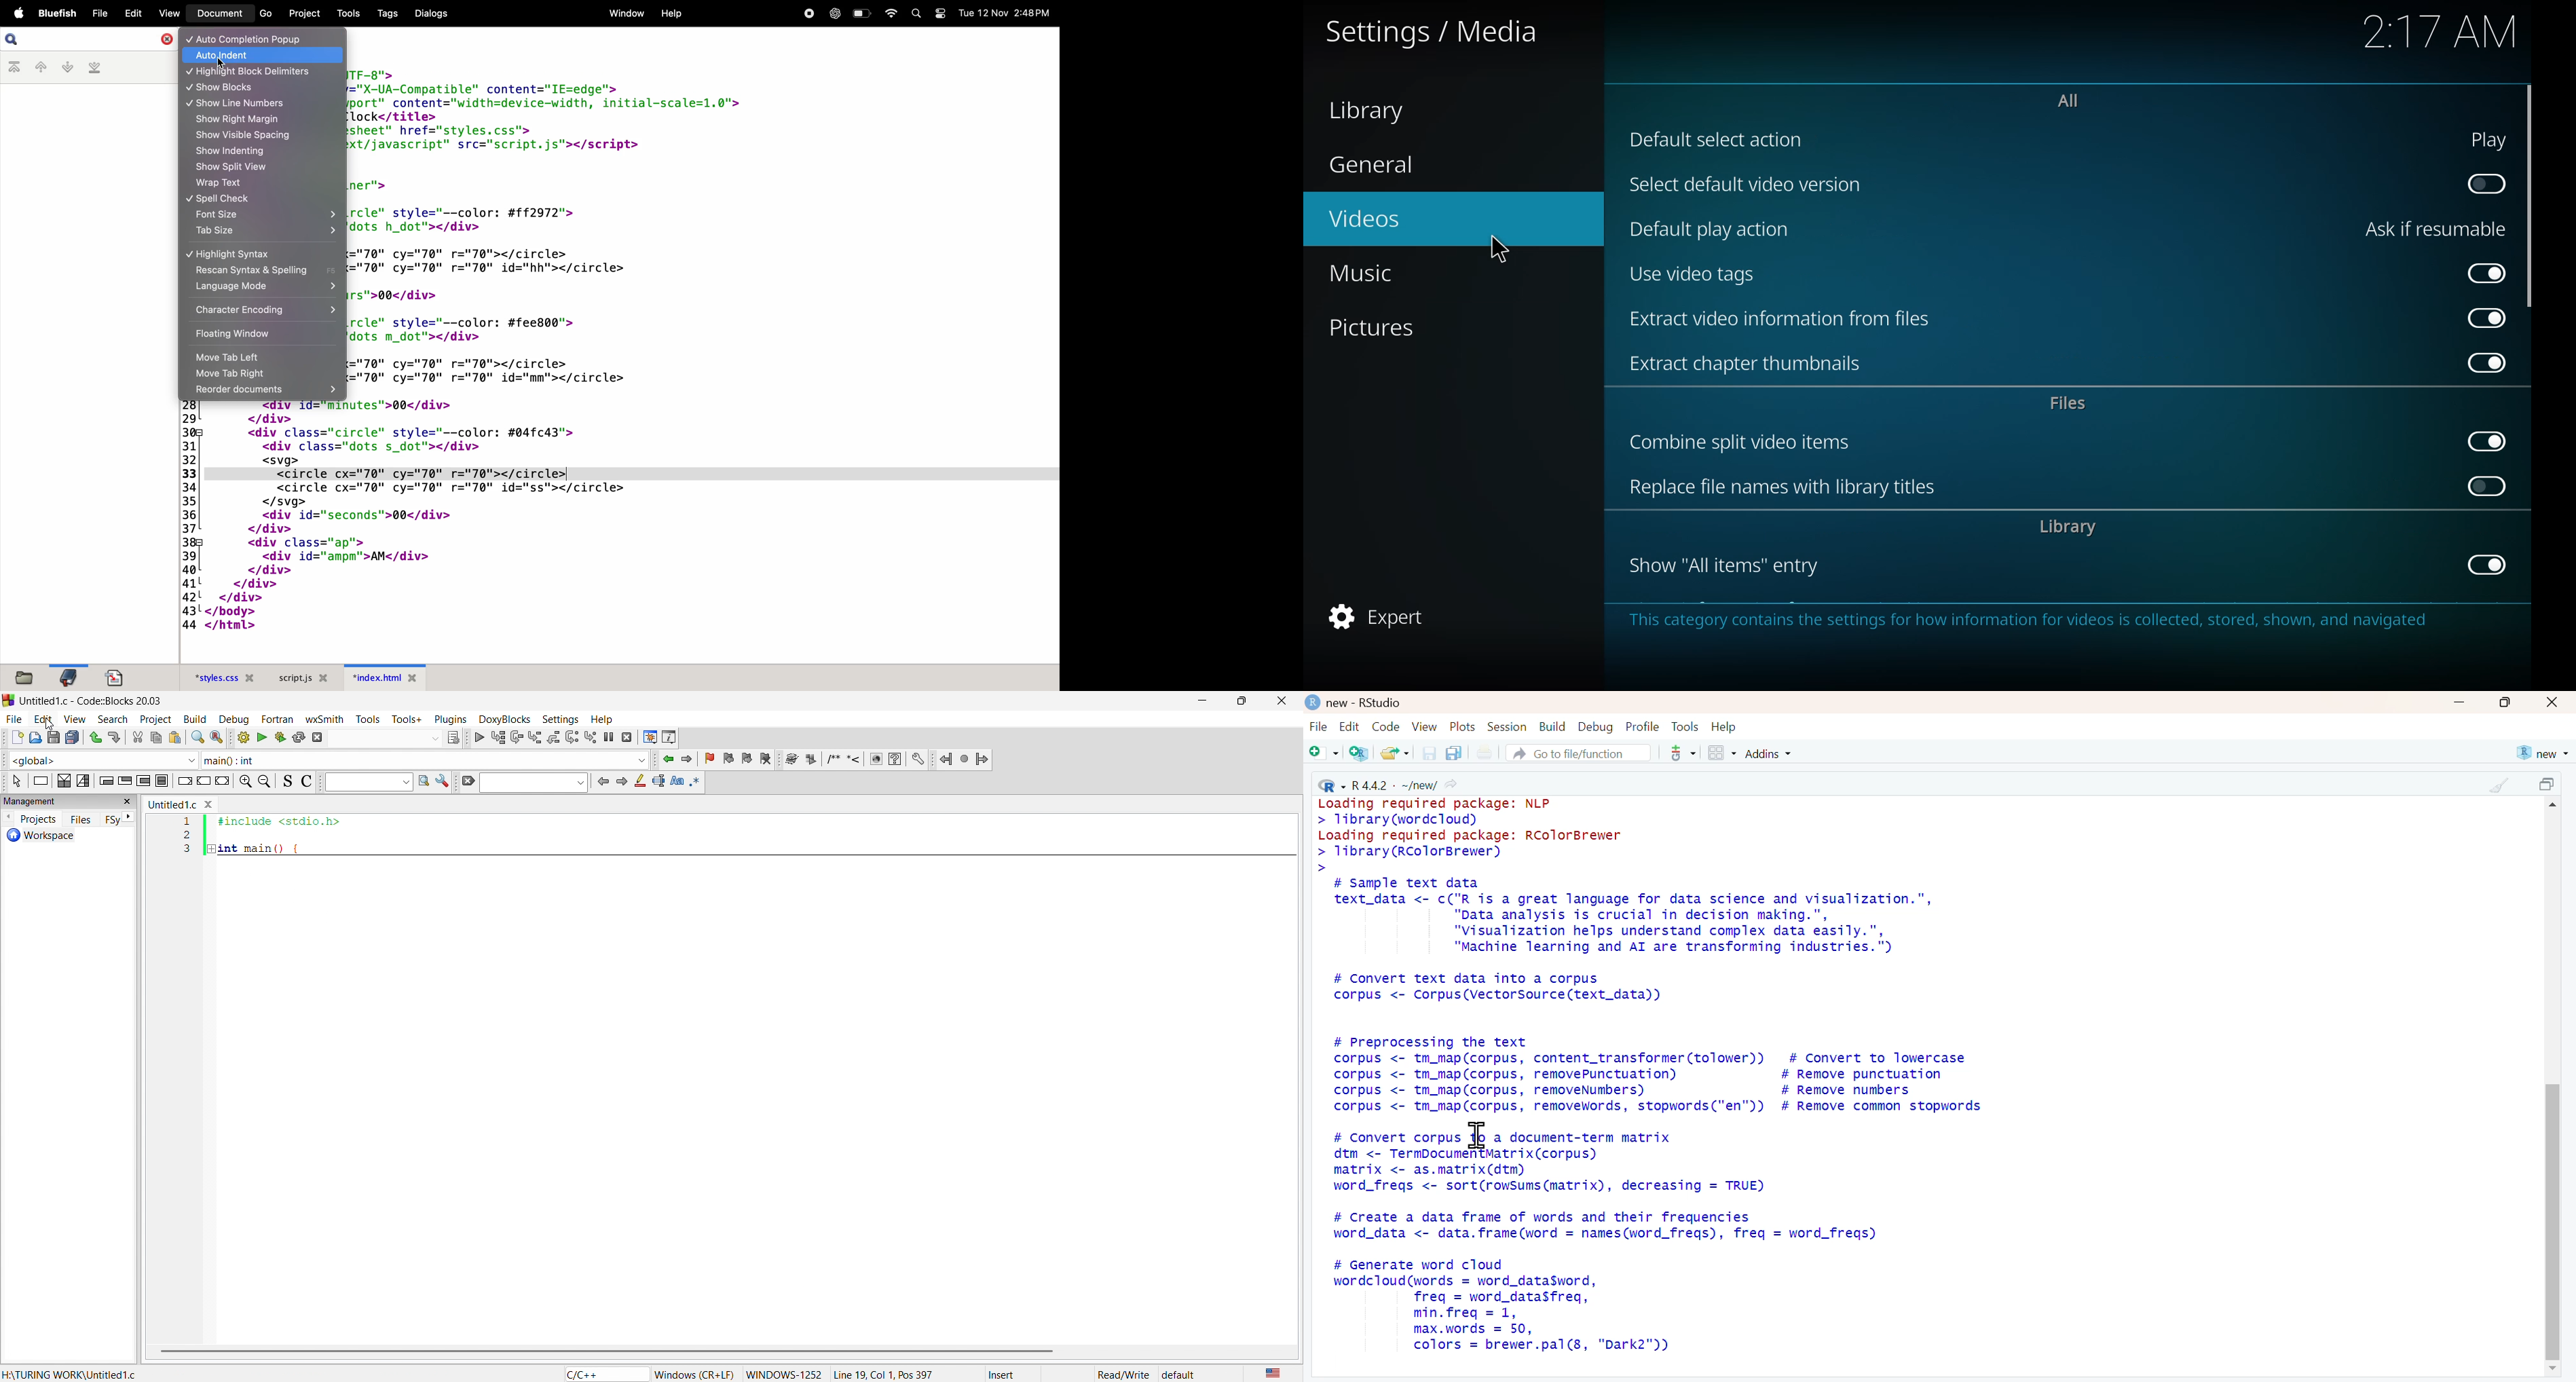 This screenshot has height=1400, width=2576. Describe the element at coordinates (365, 783) in the screenshot. I see `search box` at that location.